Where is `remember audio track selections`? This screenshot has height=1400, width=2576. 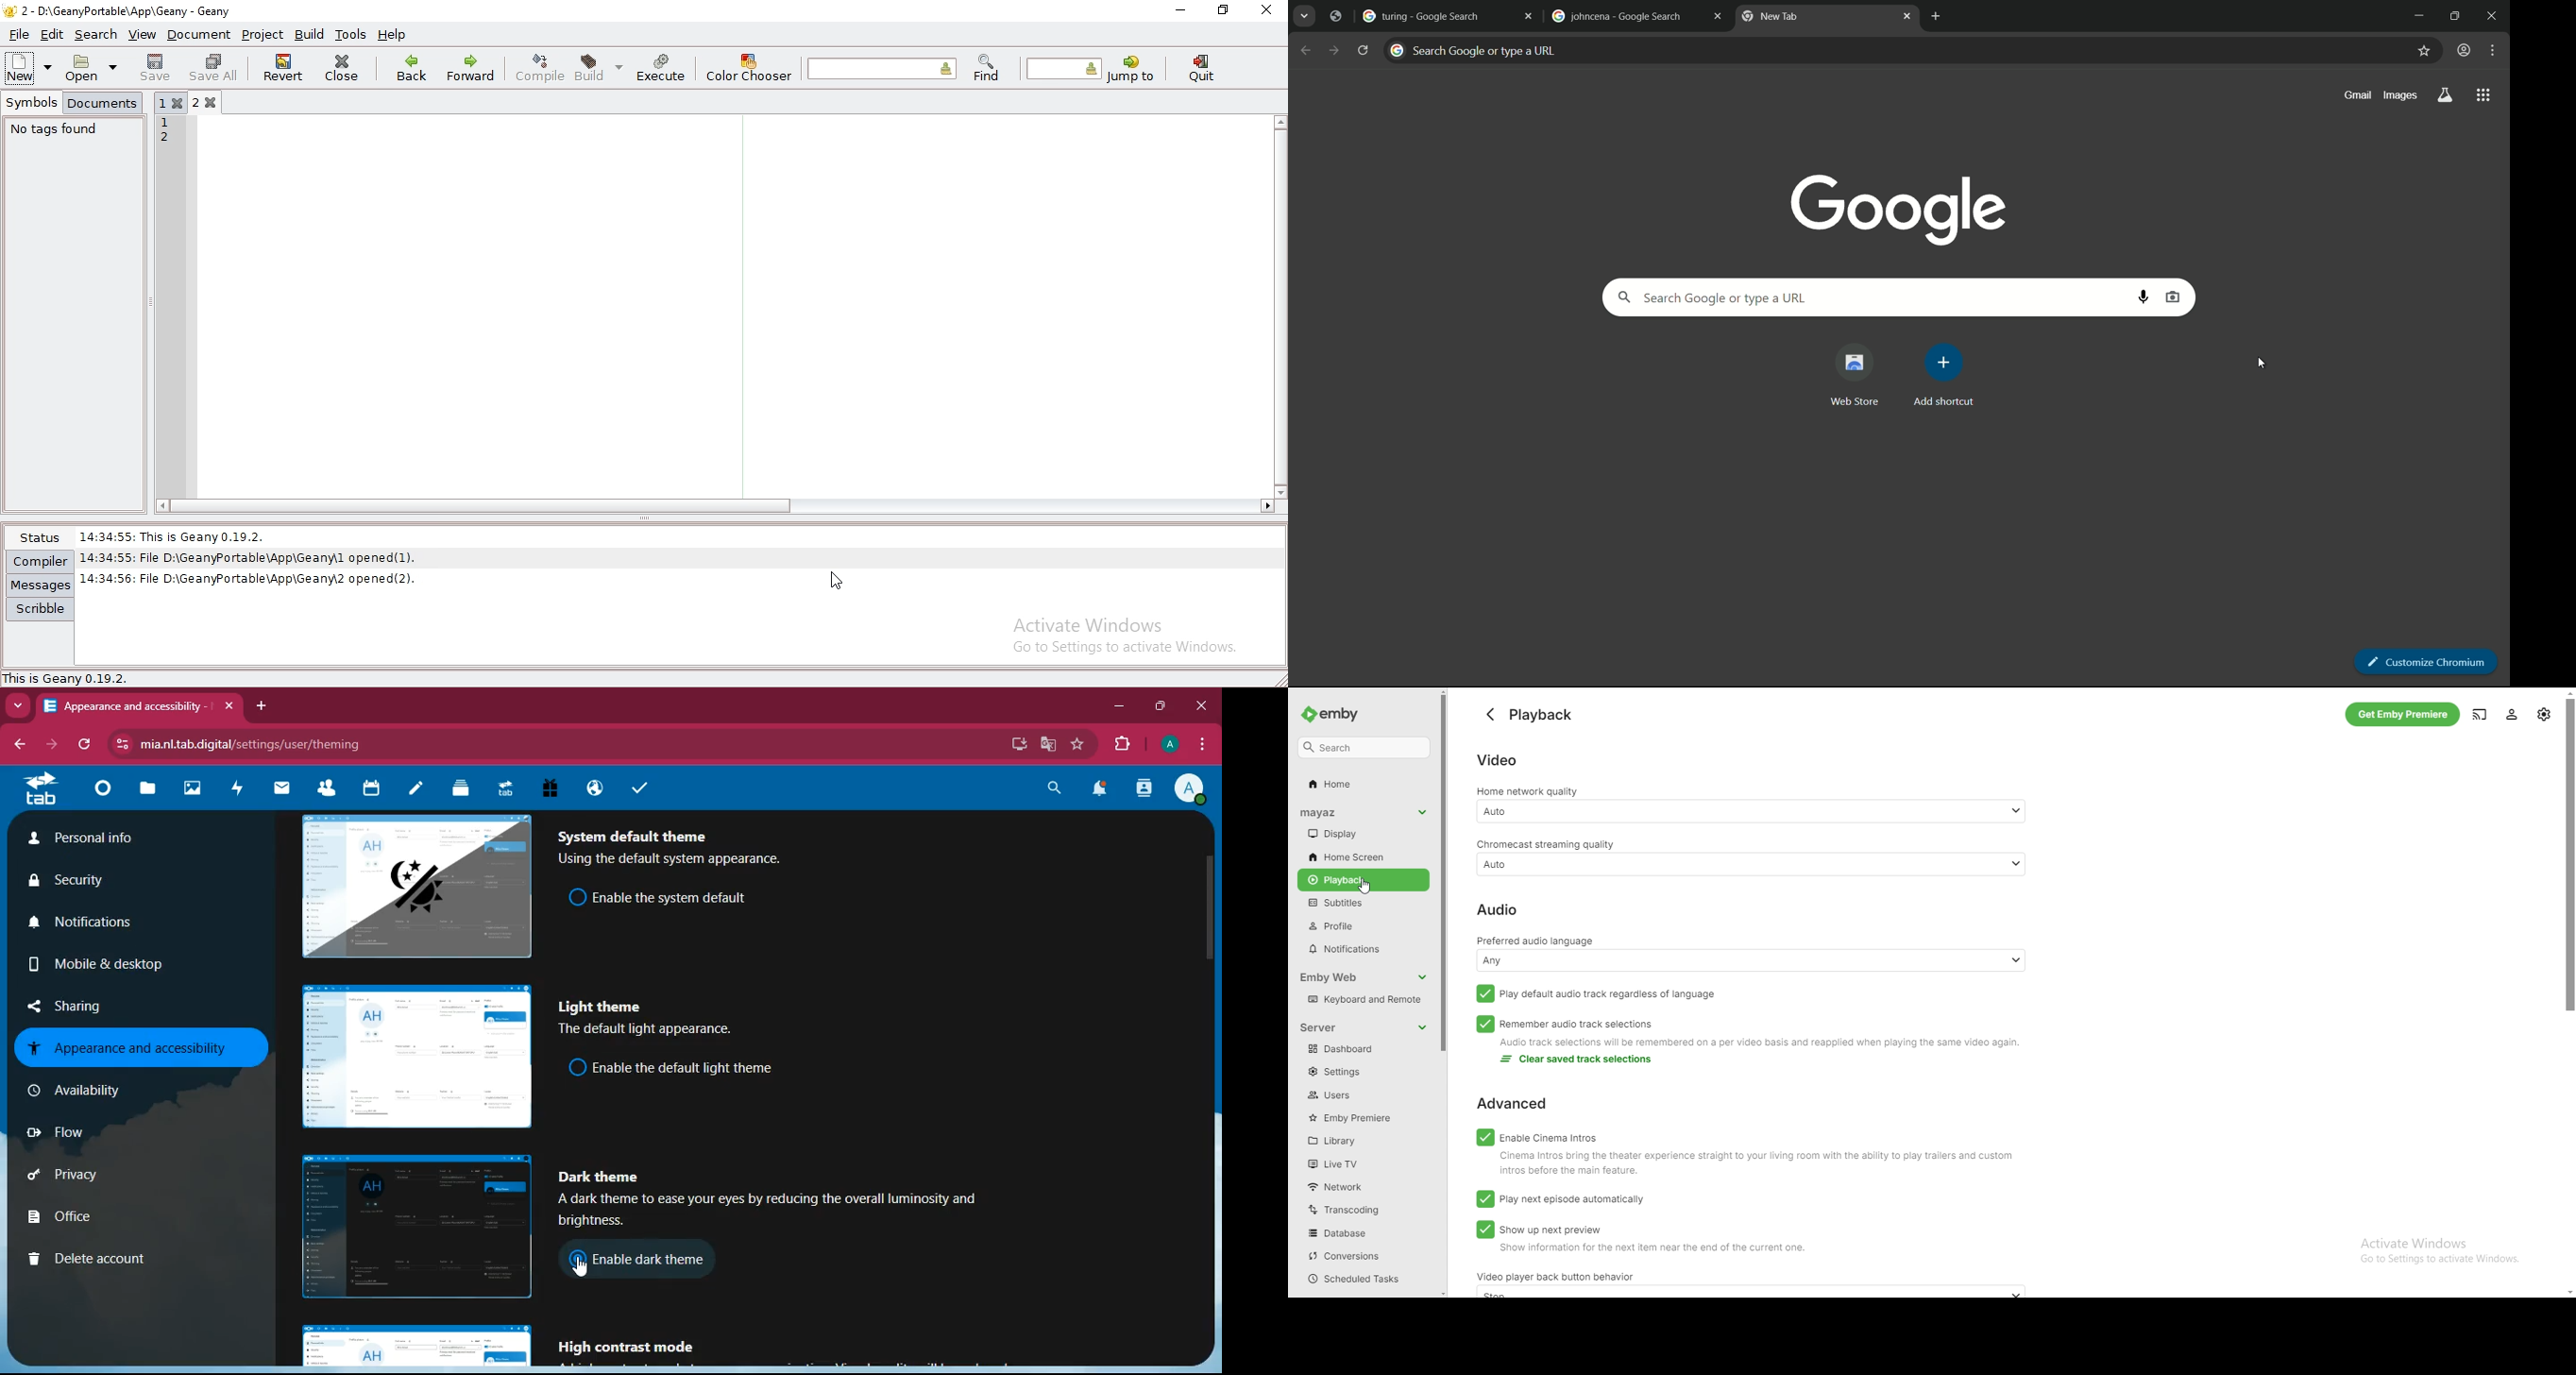
remember audio track selections is located at coordinates (1565, 1024).